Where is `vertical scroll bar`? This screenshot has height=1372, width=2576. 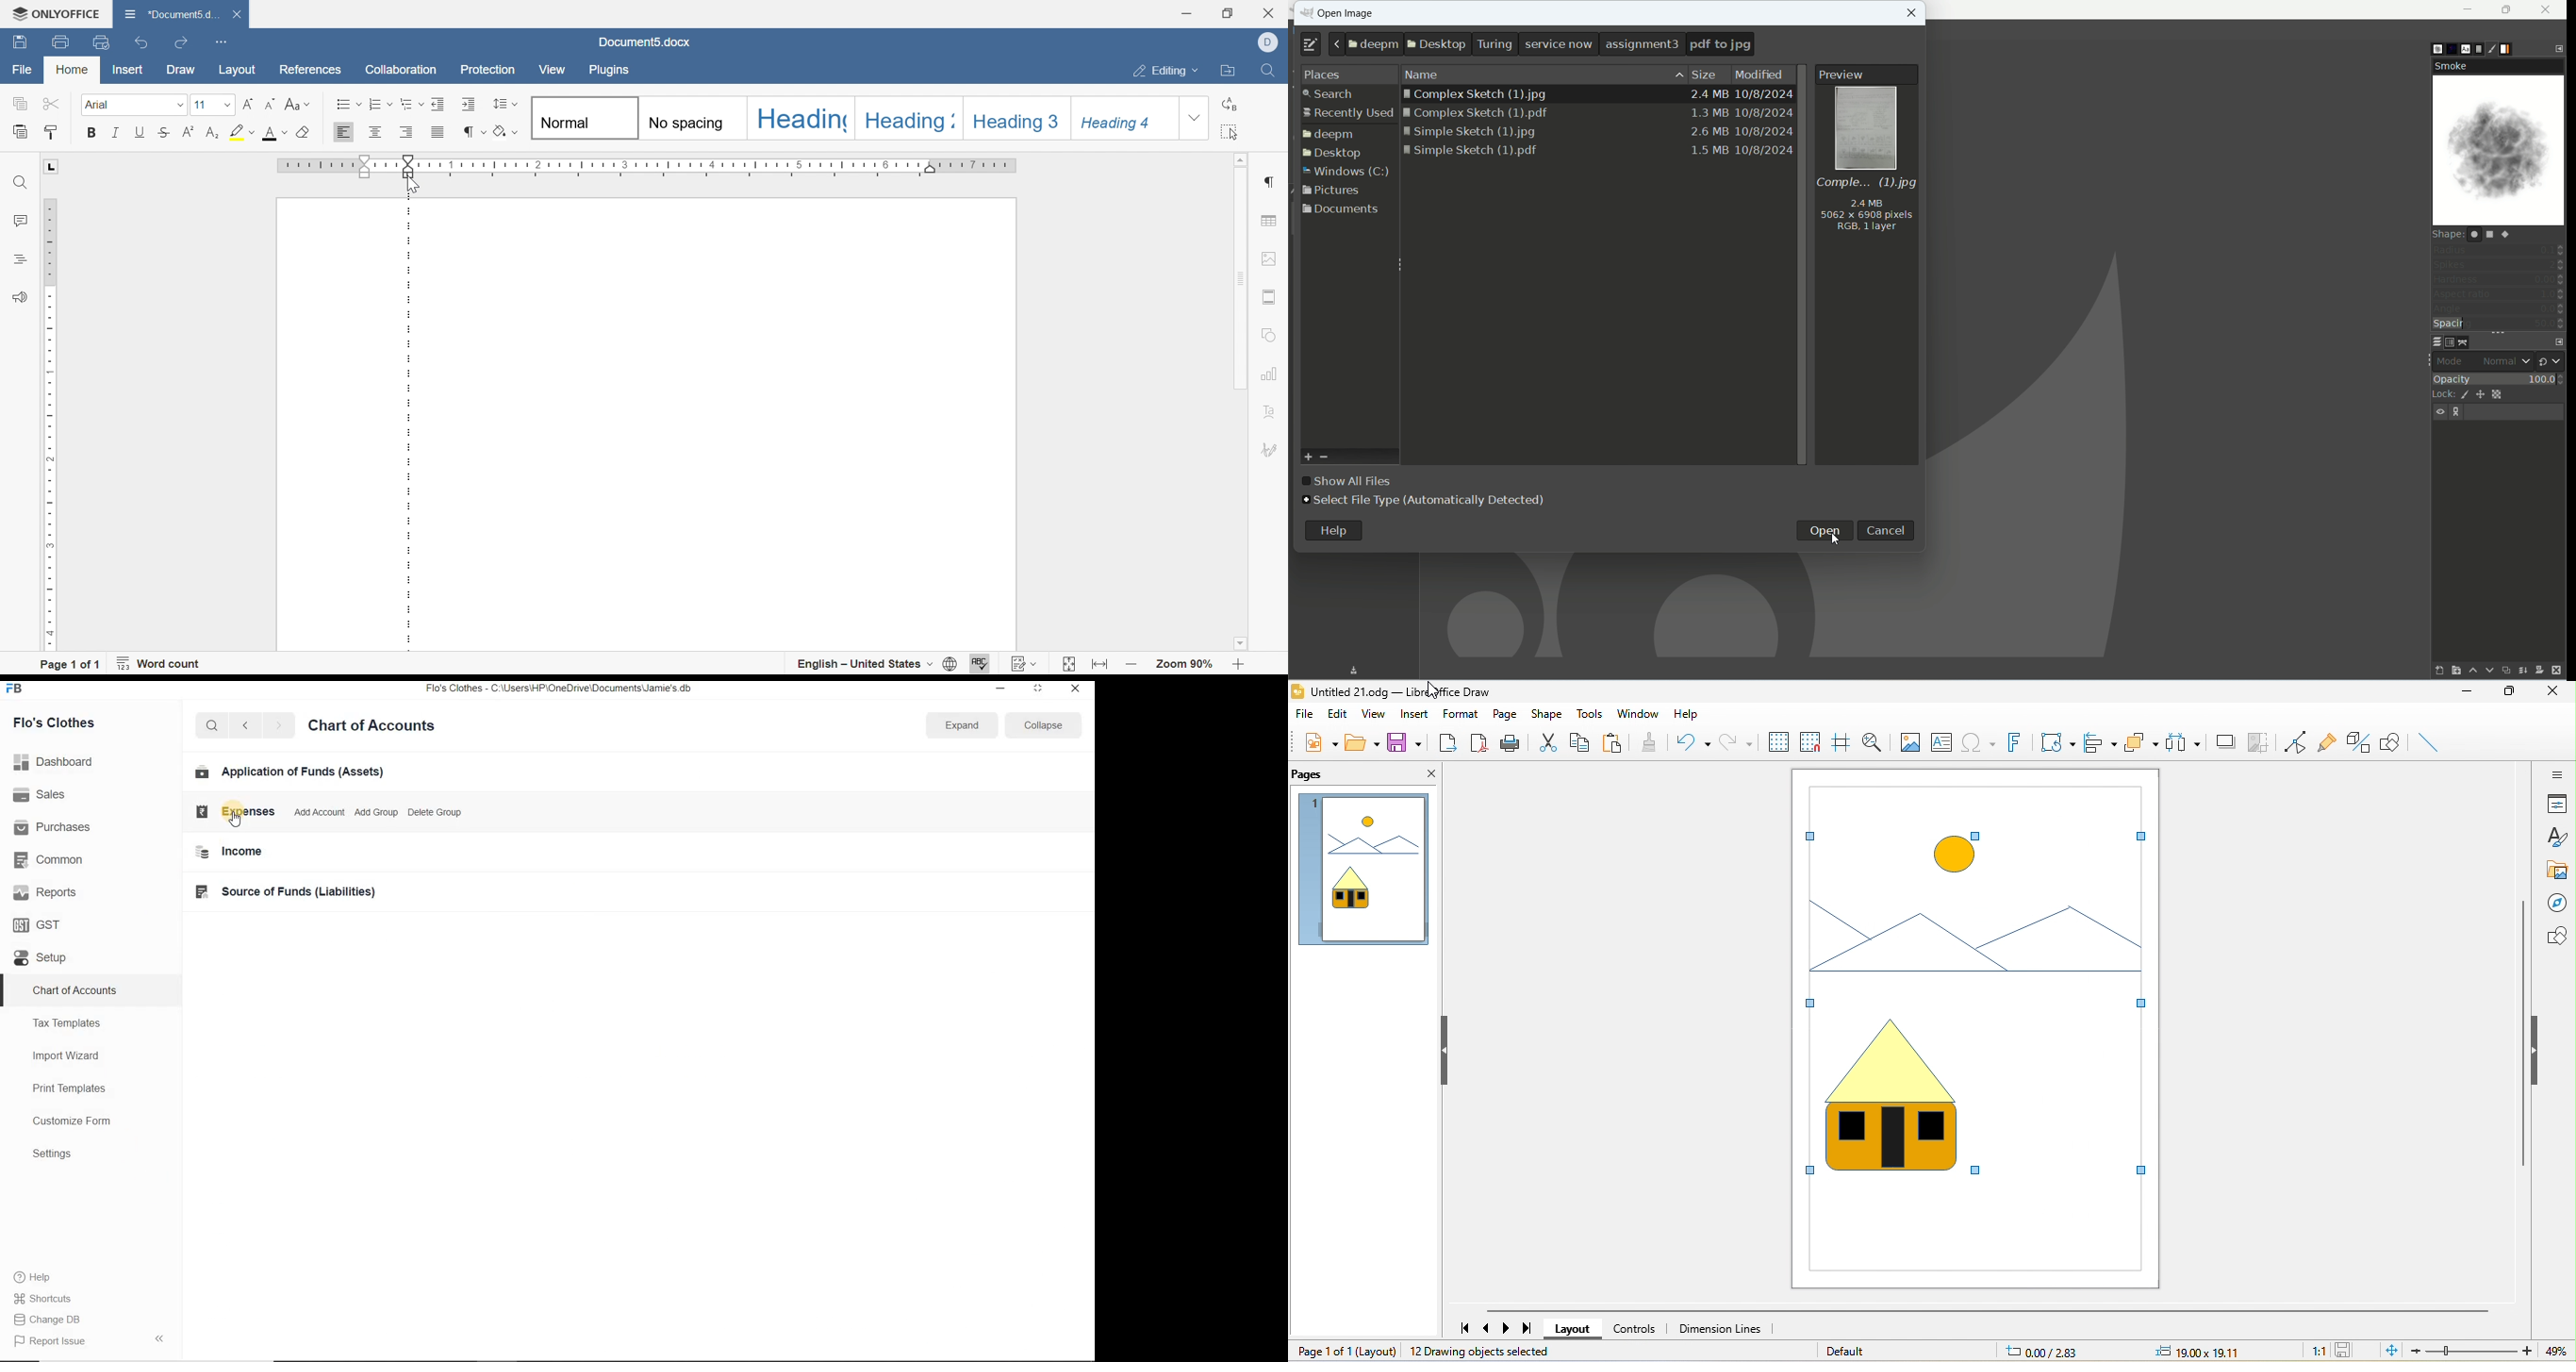 vertical scroll bar is located at coordinates (1803, 266).